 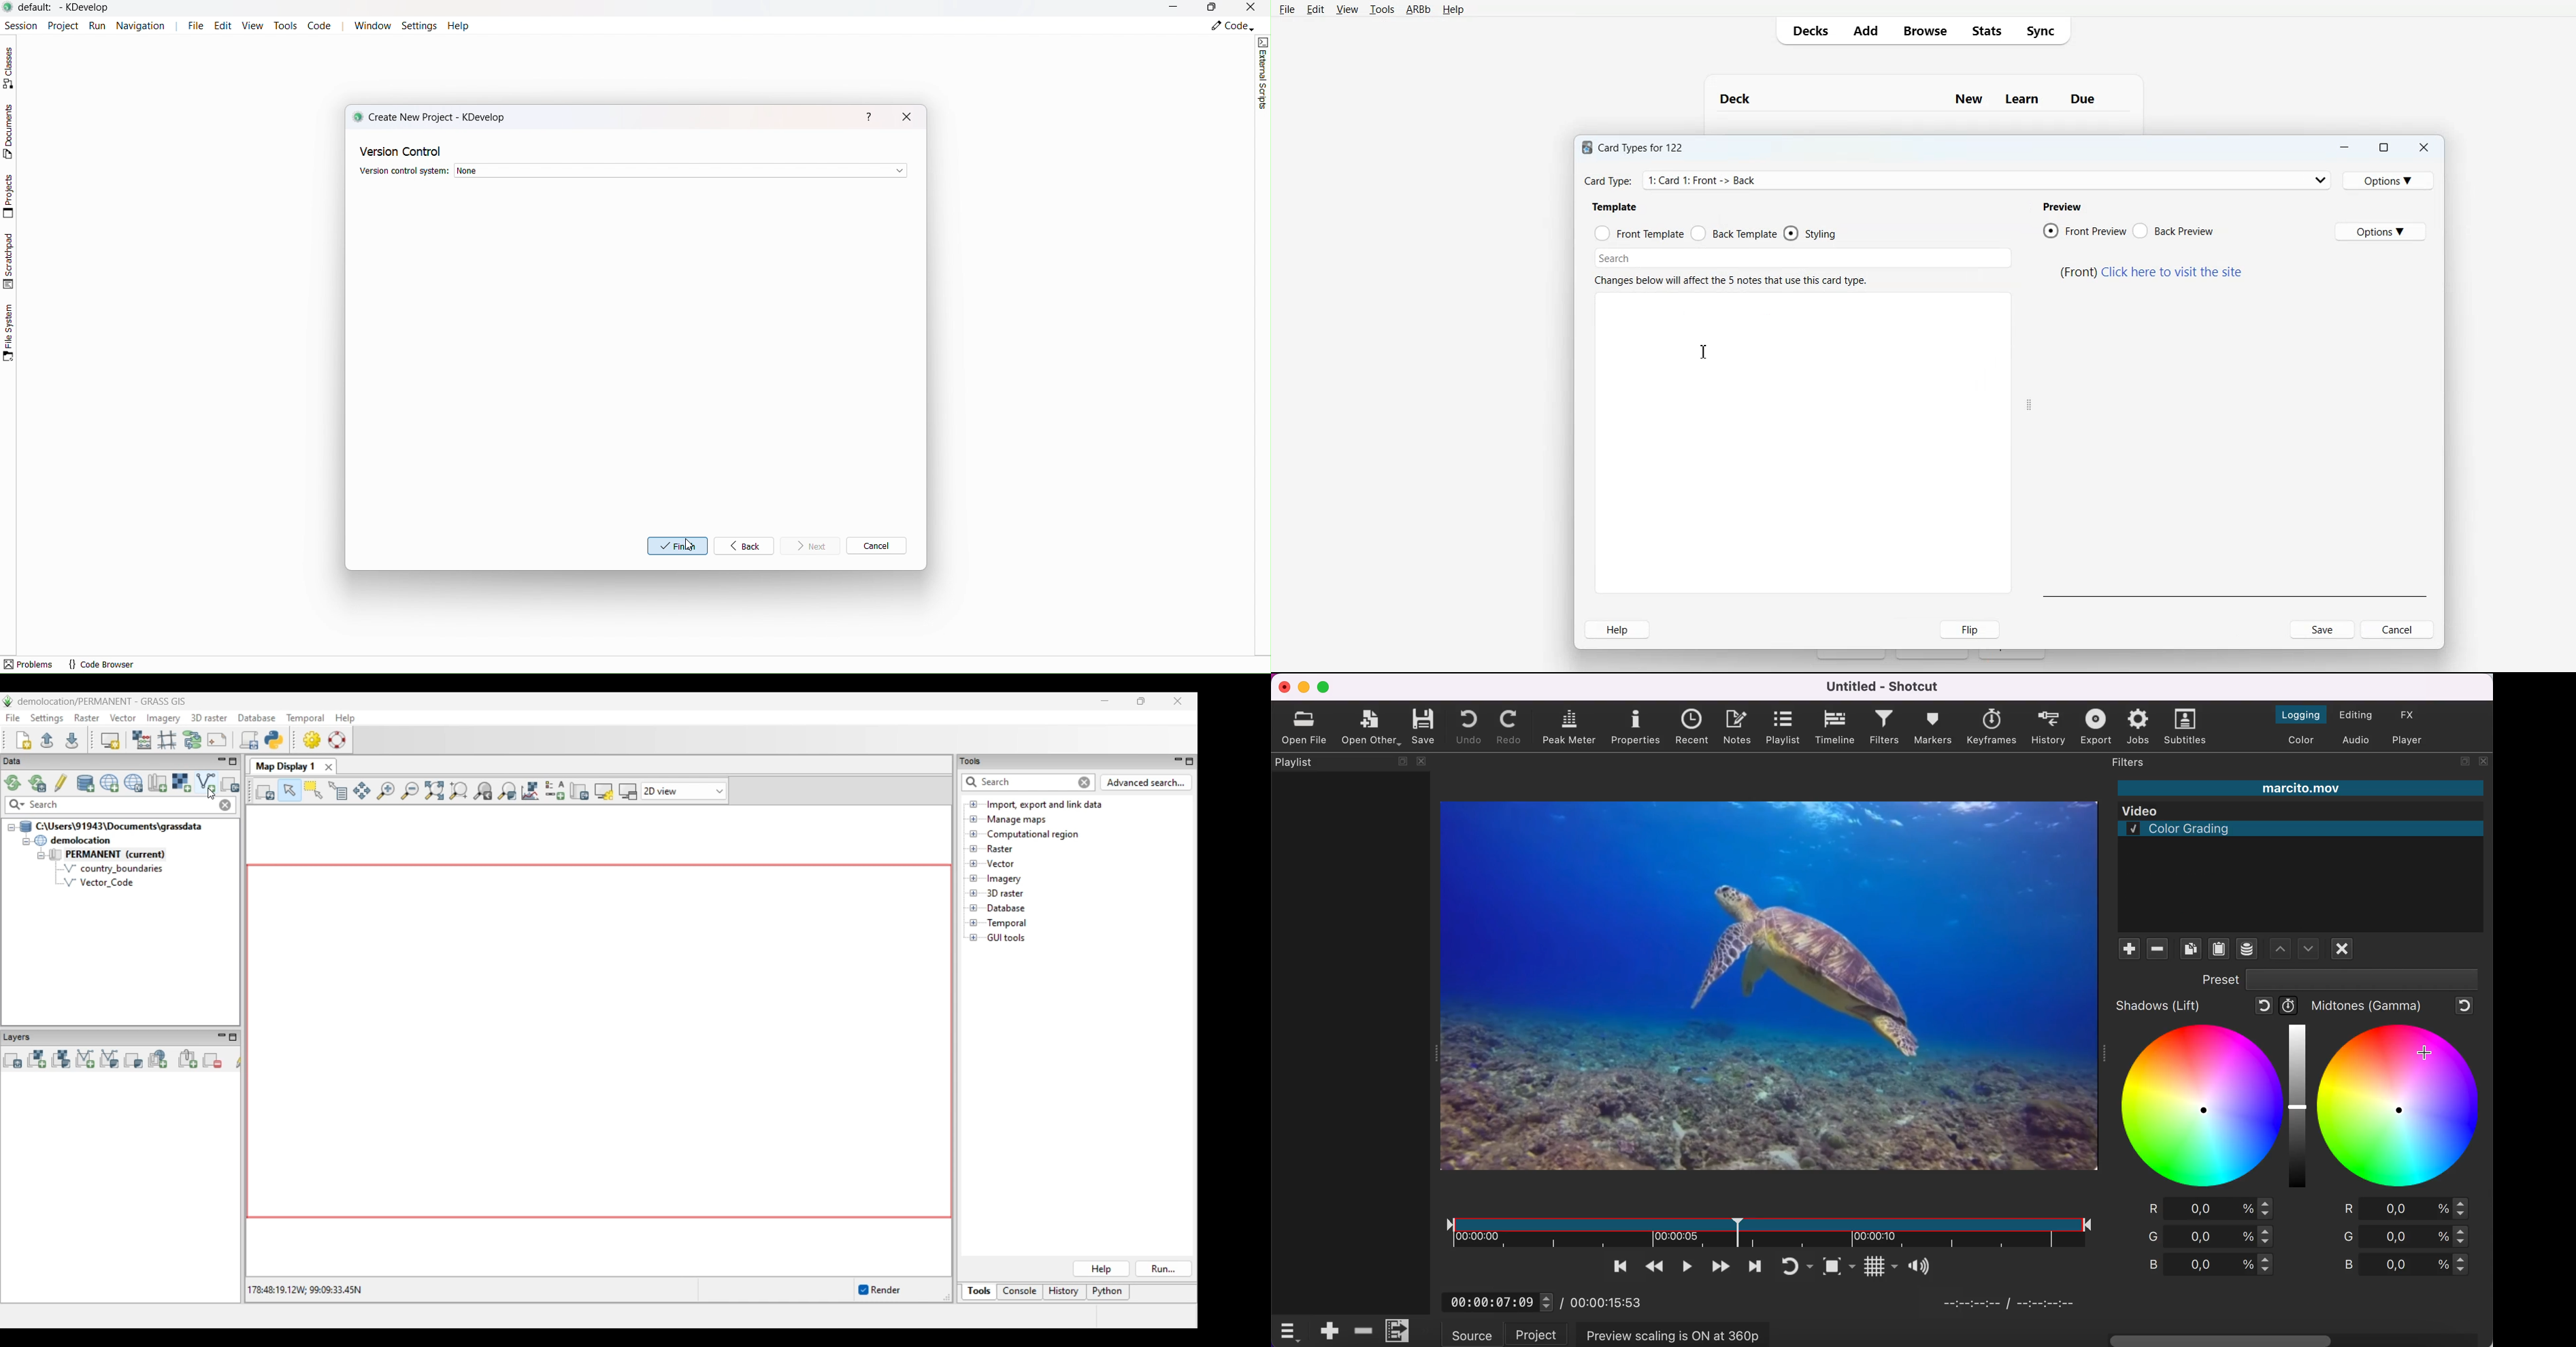 I want to click on Back Preview, so click(x=2173, y=230).